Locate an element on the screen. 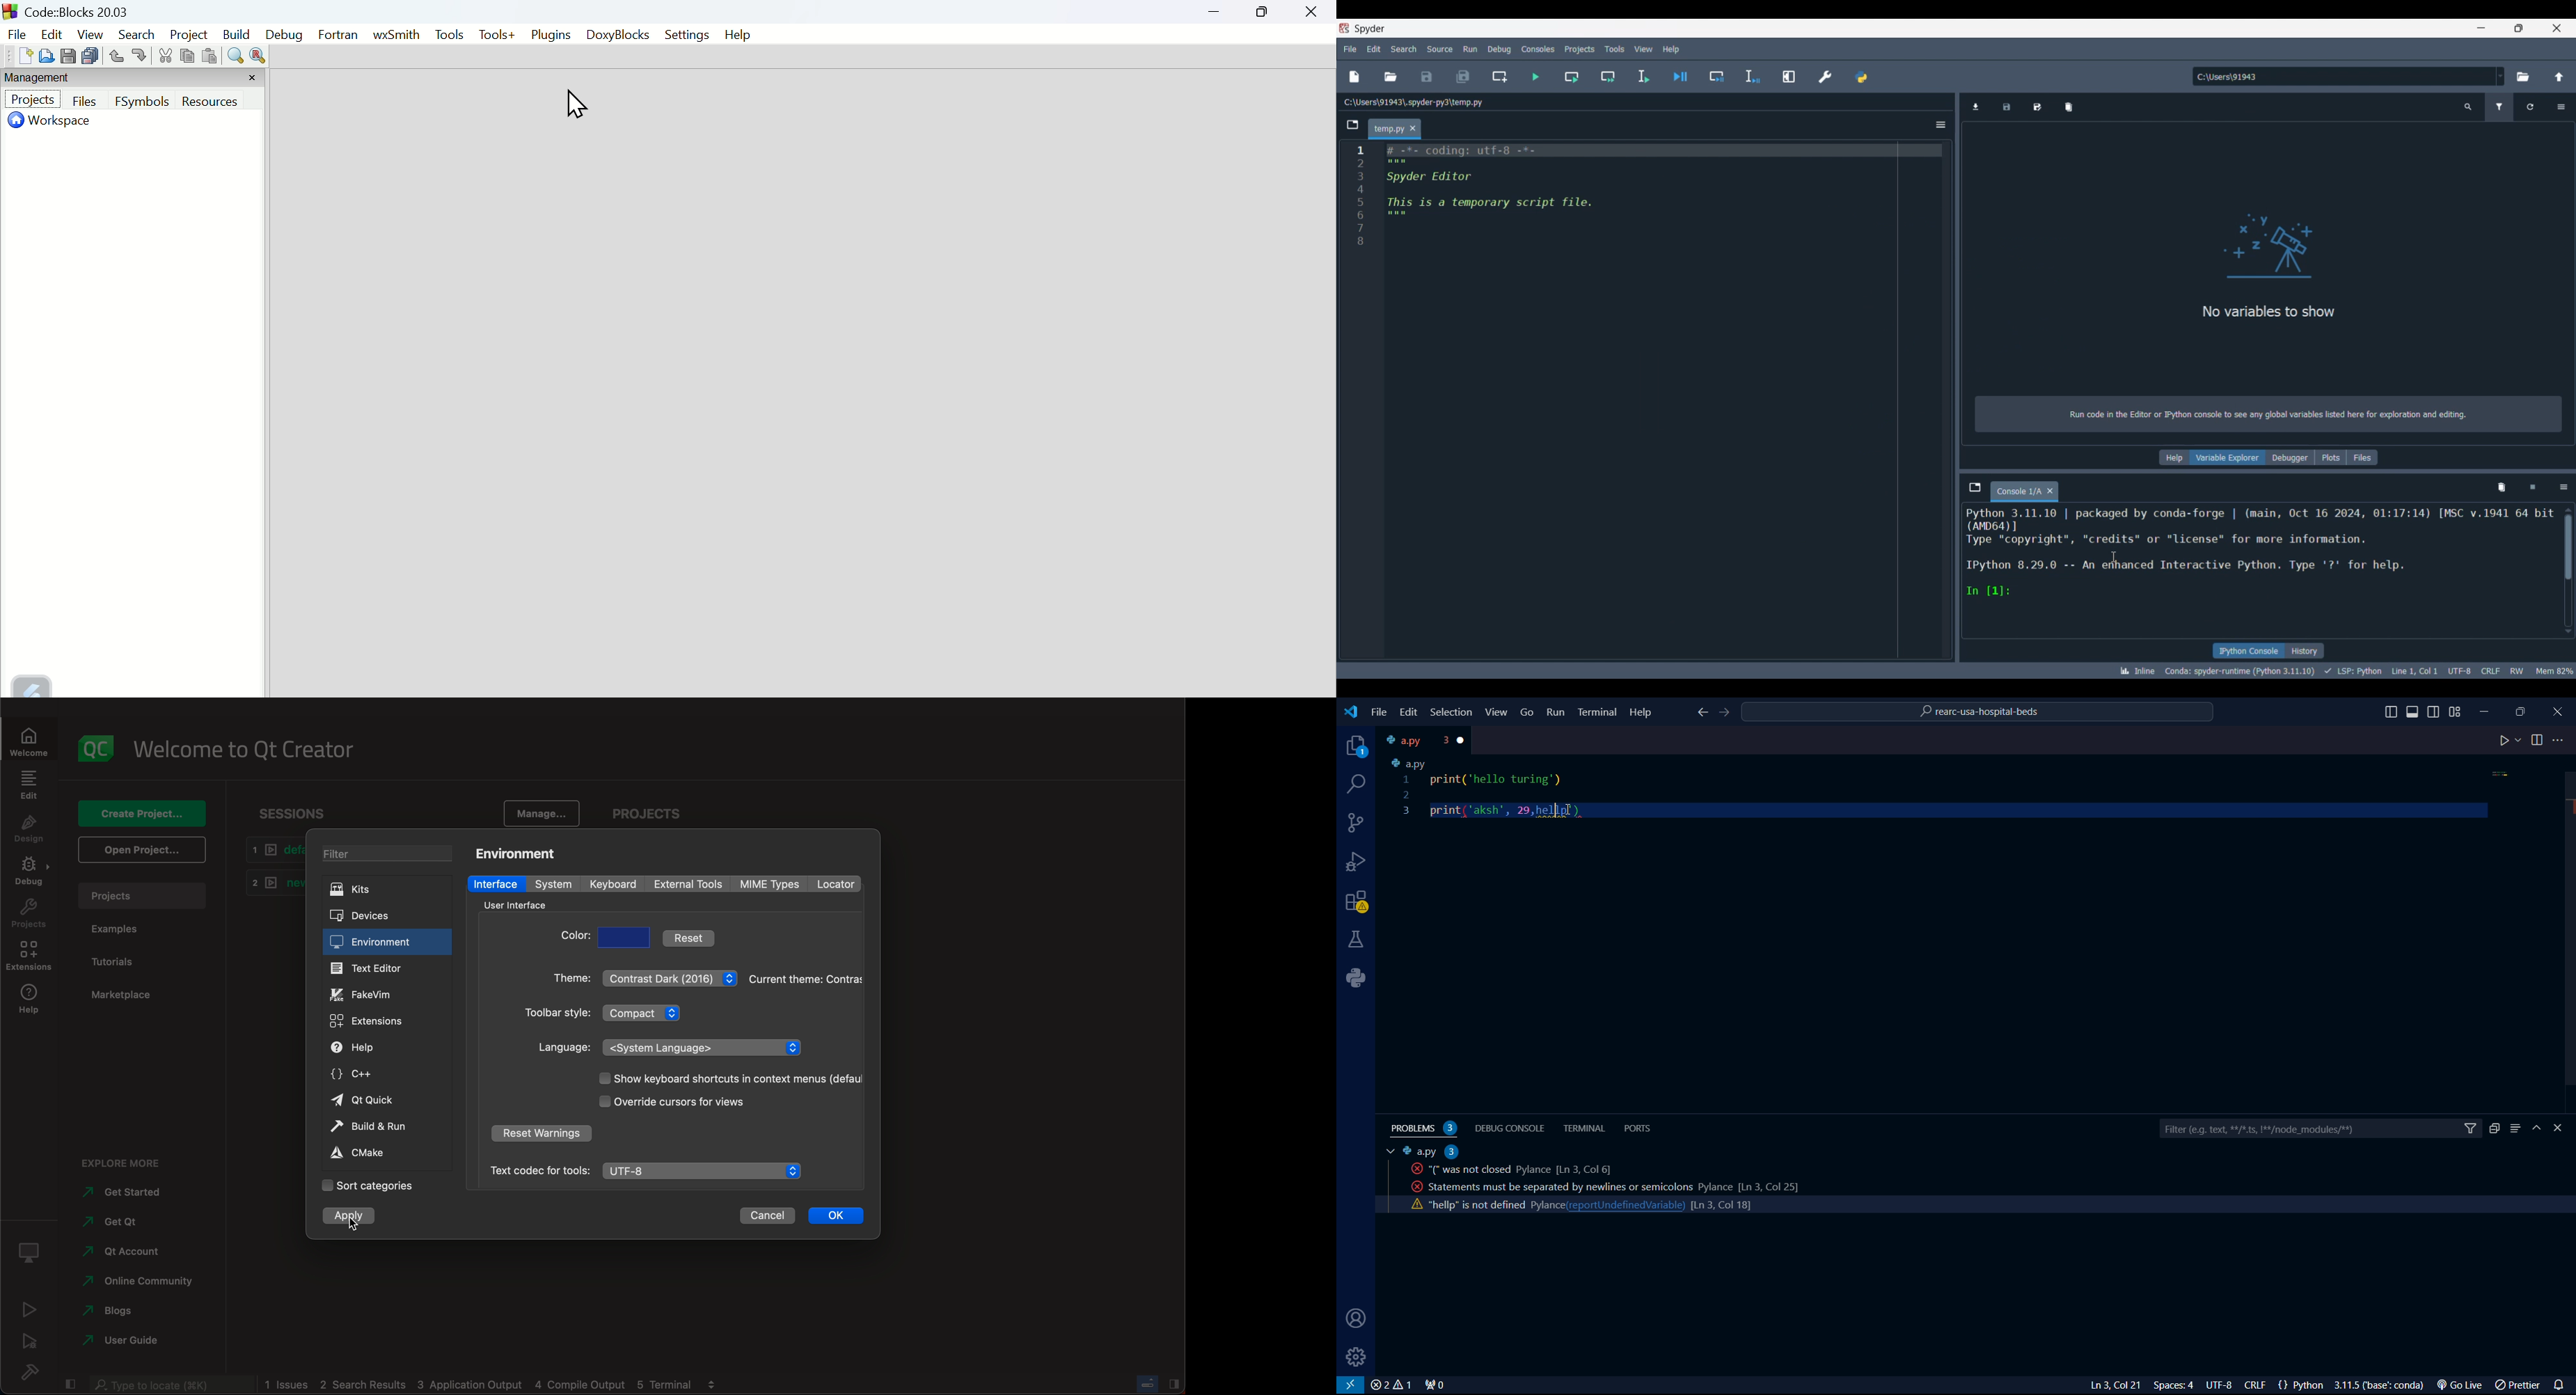 The image size is (2576, 1400). Tools menu is located at coordinates (1615, 48).